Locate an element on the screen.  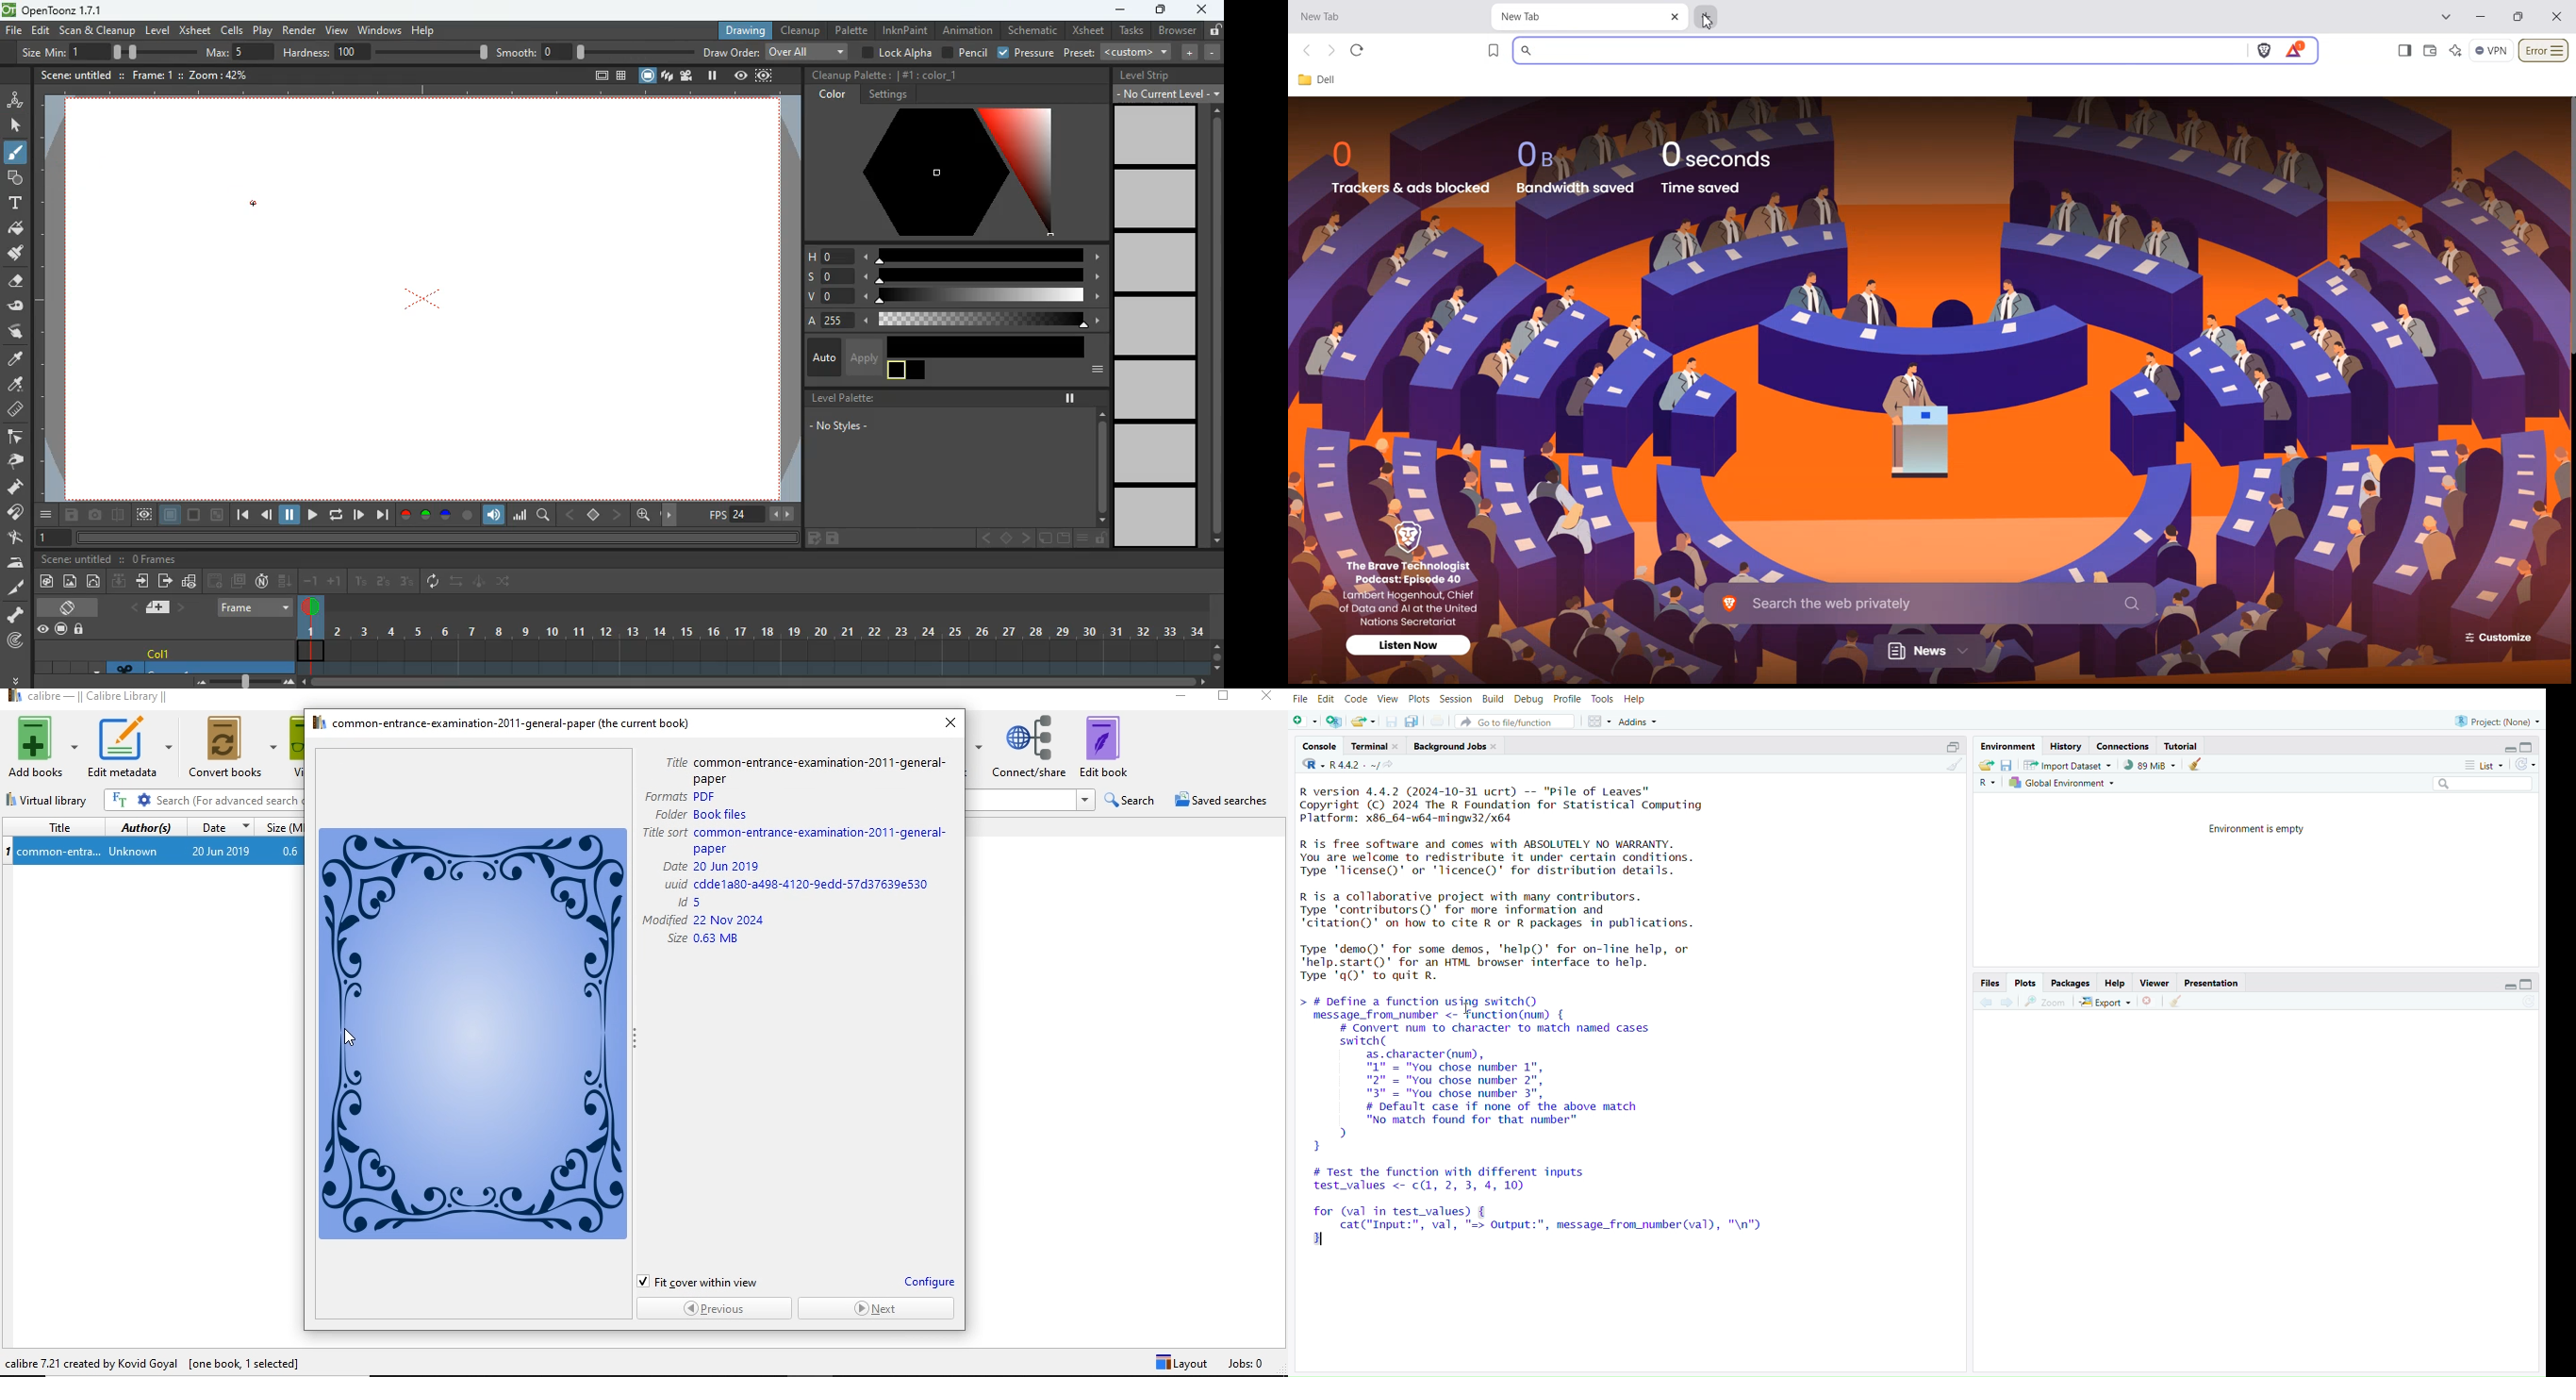
Save all open documents (Ctrl + Alt + S) is located at coordinates (1416, 721).